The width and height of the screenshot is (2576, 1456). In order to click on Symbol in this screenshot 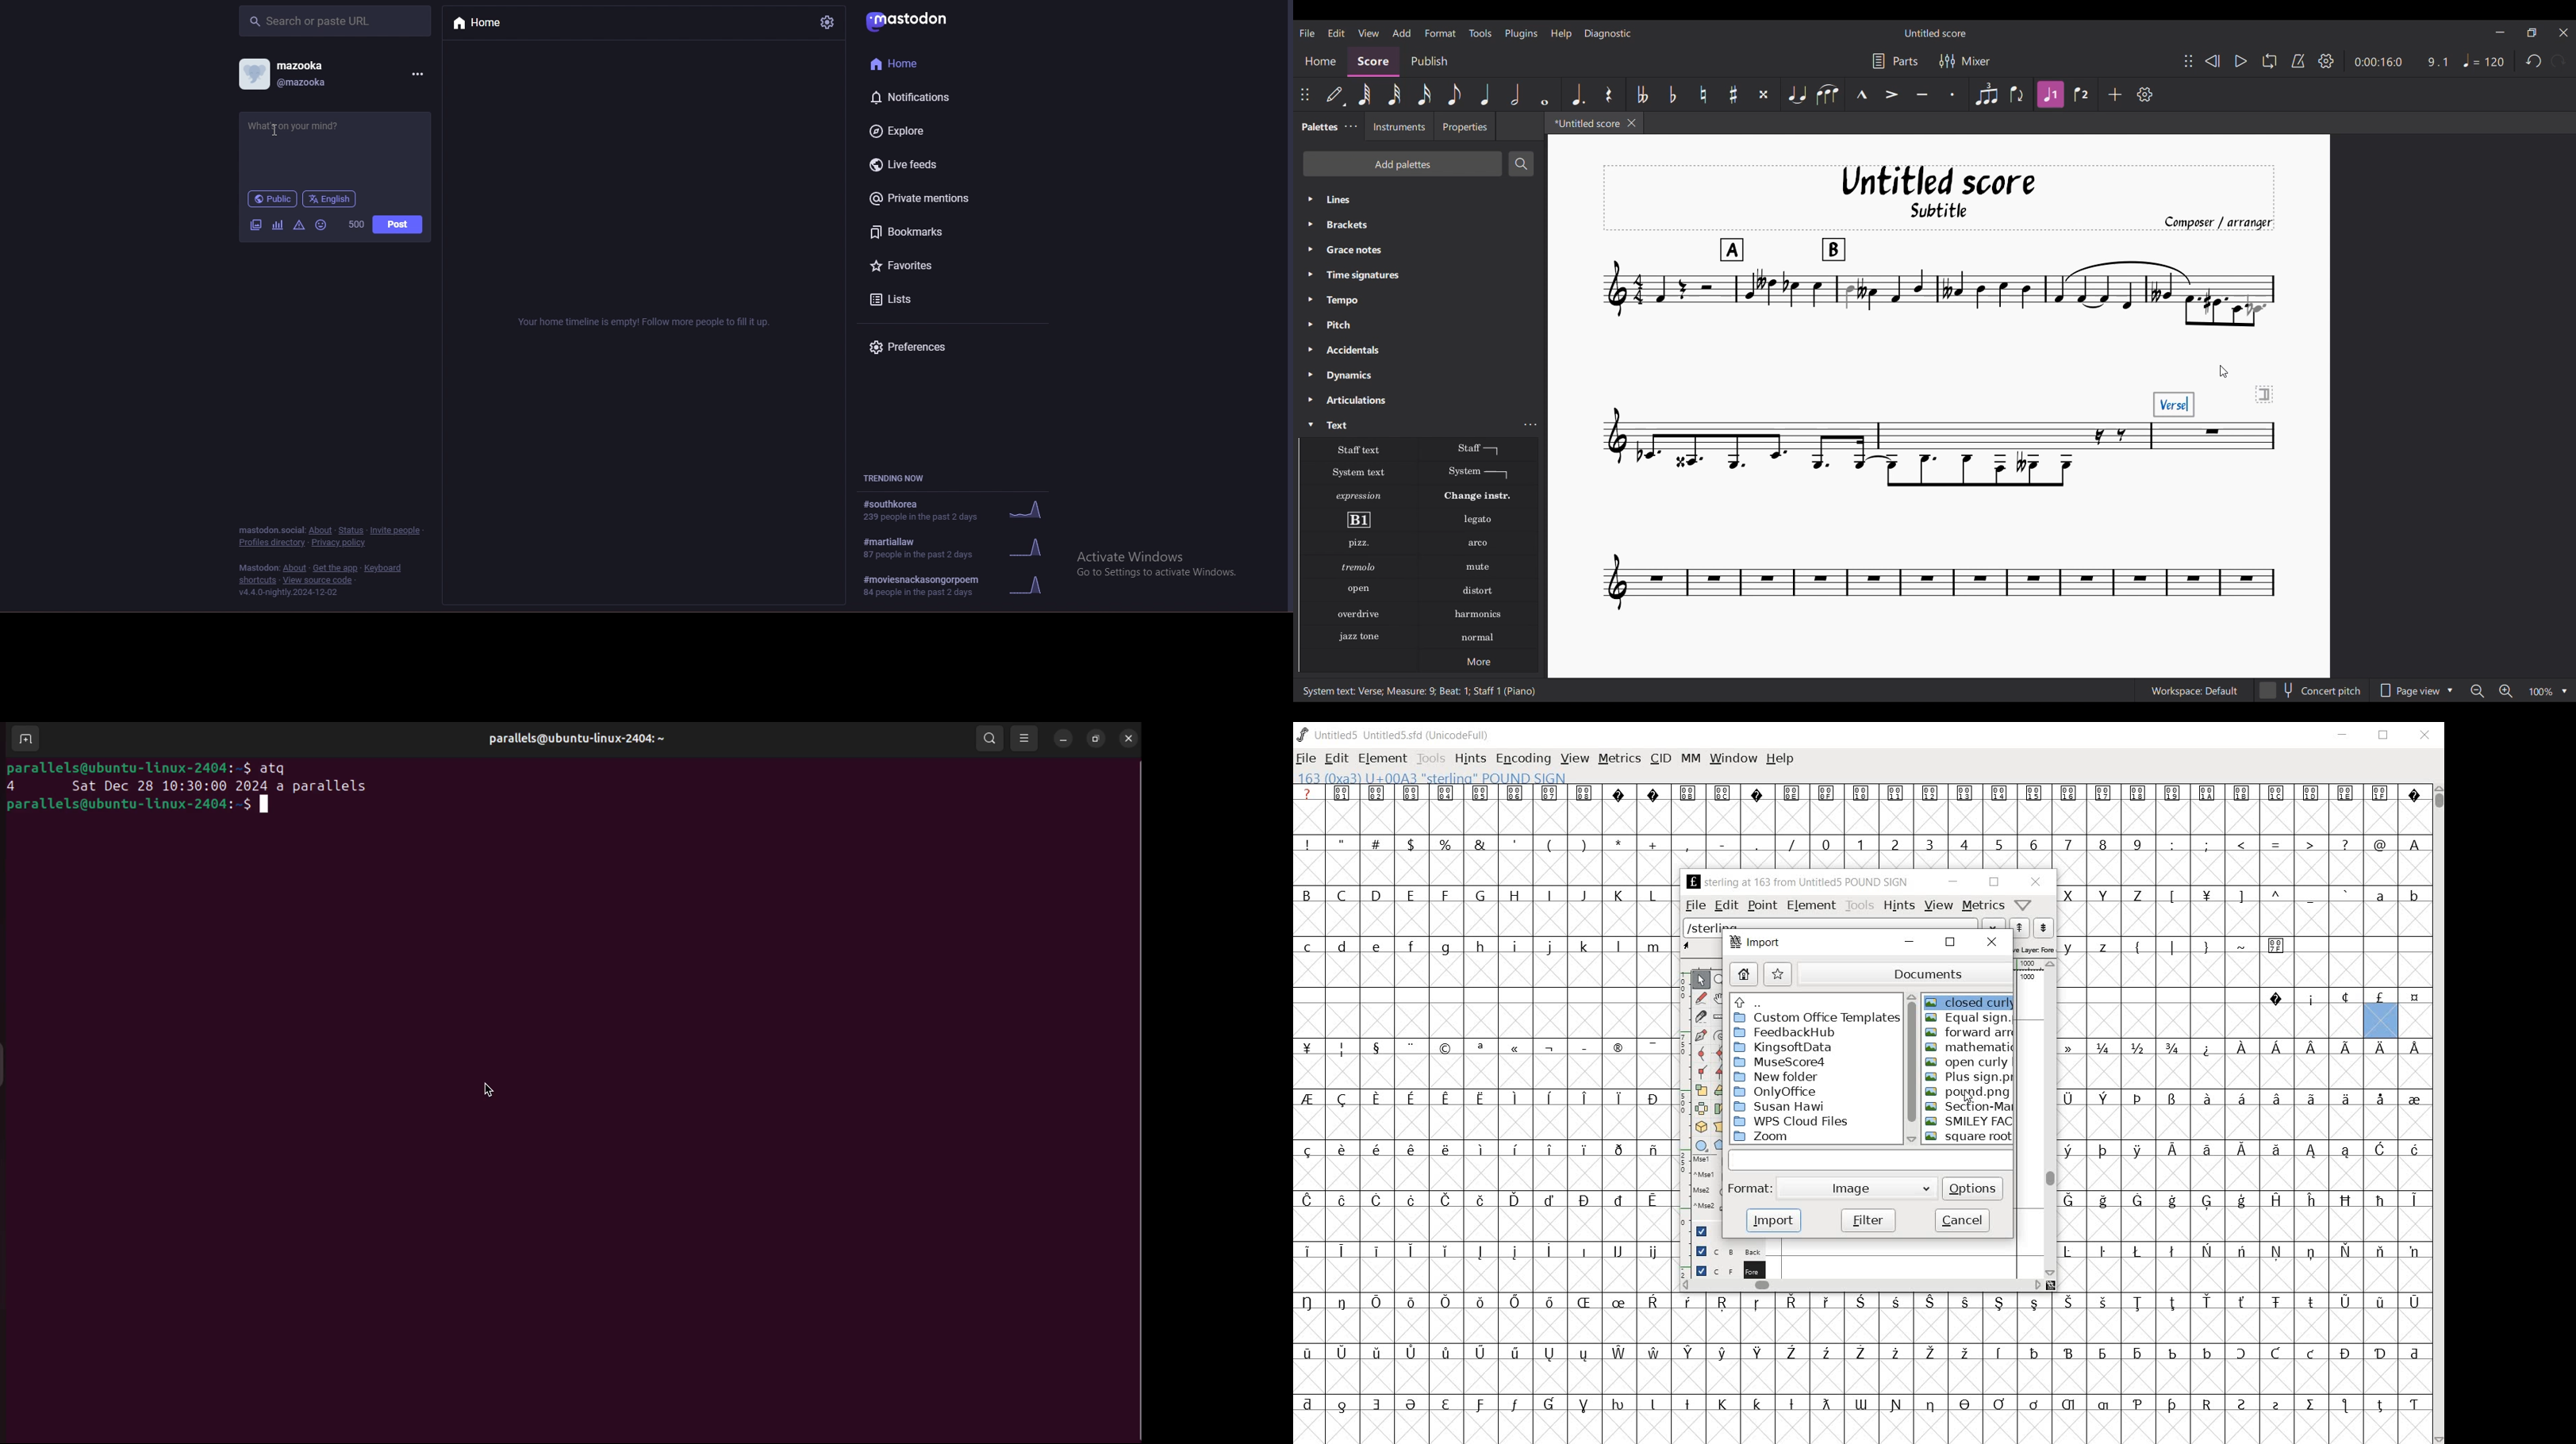, I will do `click(1446, 1252)`.